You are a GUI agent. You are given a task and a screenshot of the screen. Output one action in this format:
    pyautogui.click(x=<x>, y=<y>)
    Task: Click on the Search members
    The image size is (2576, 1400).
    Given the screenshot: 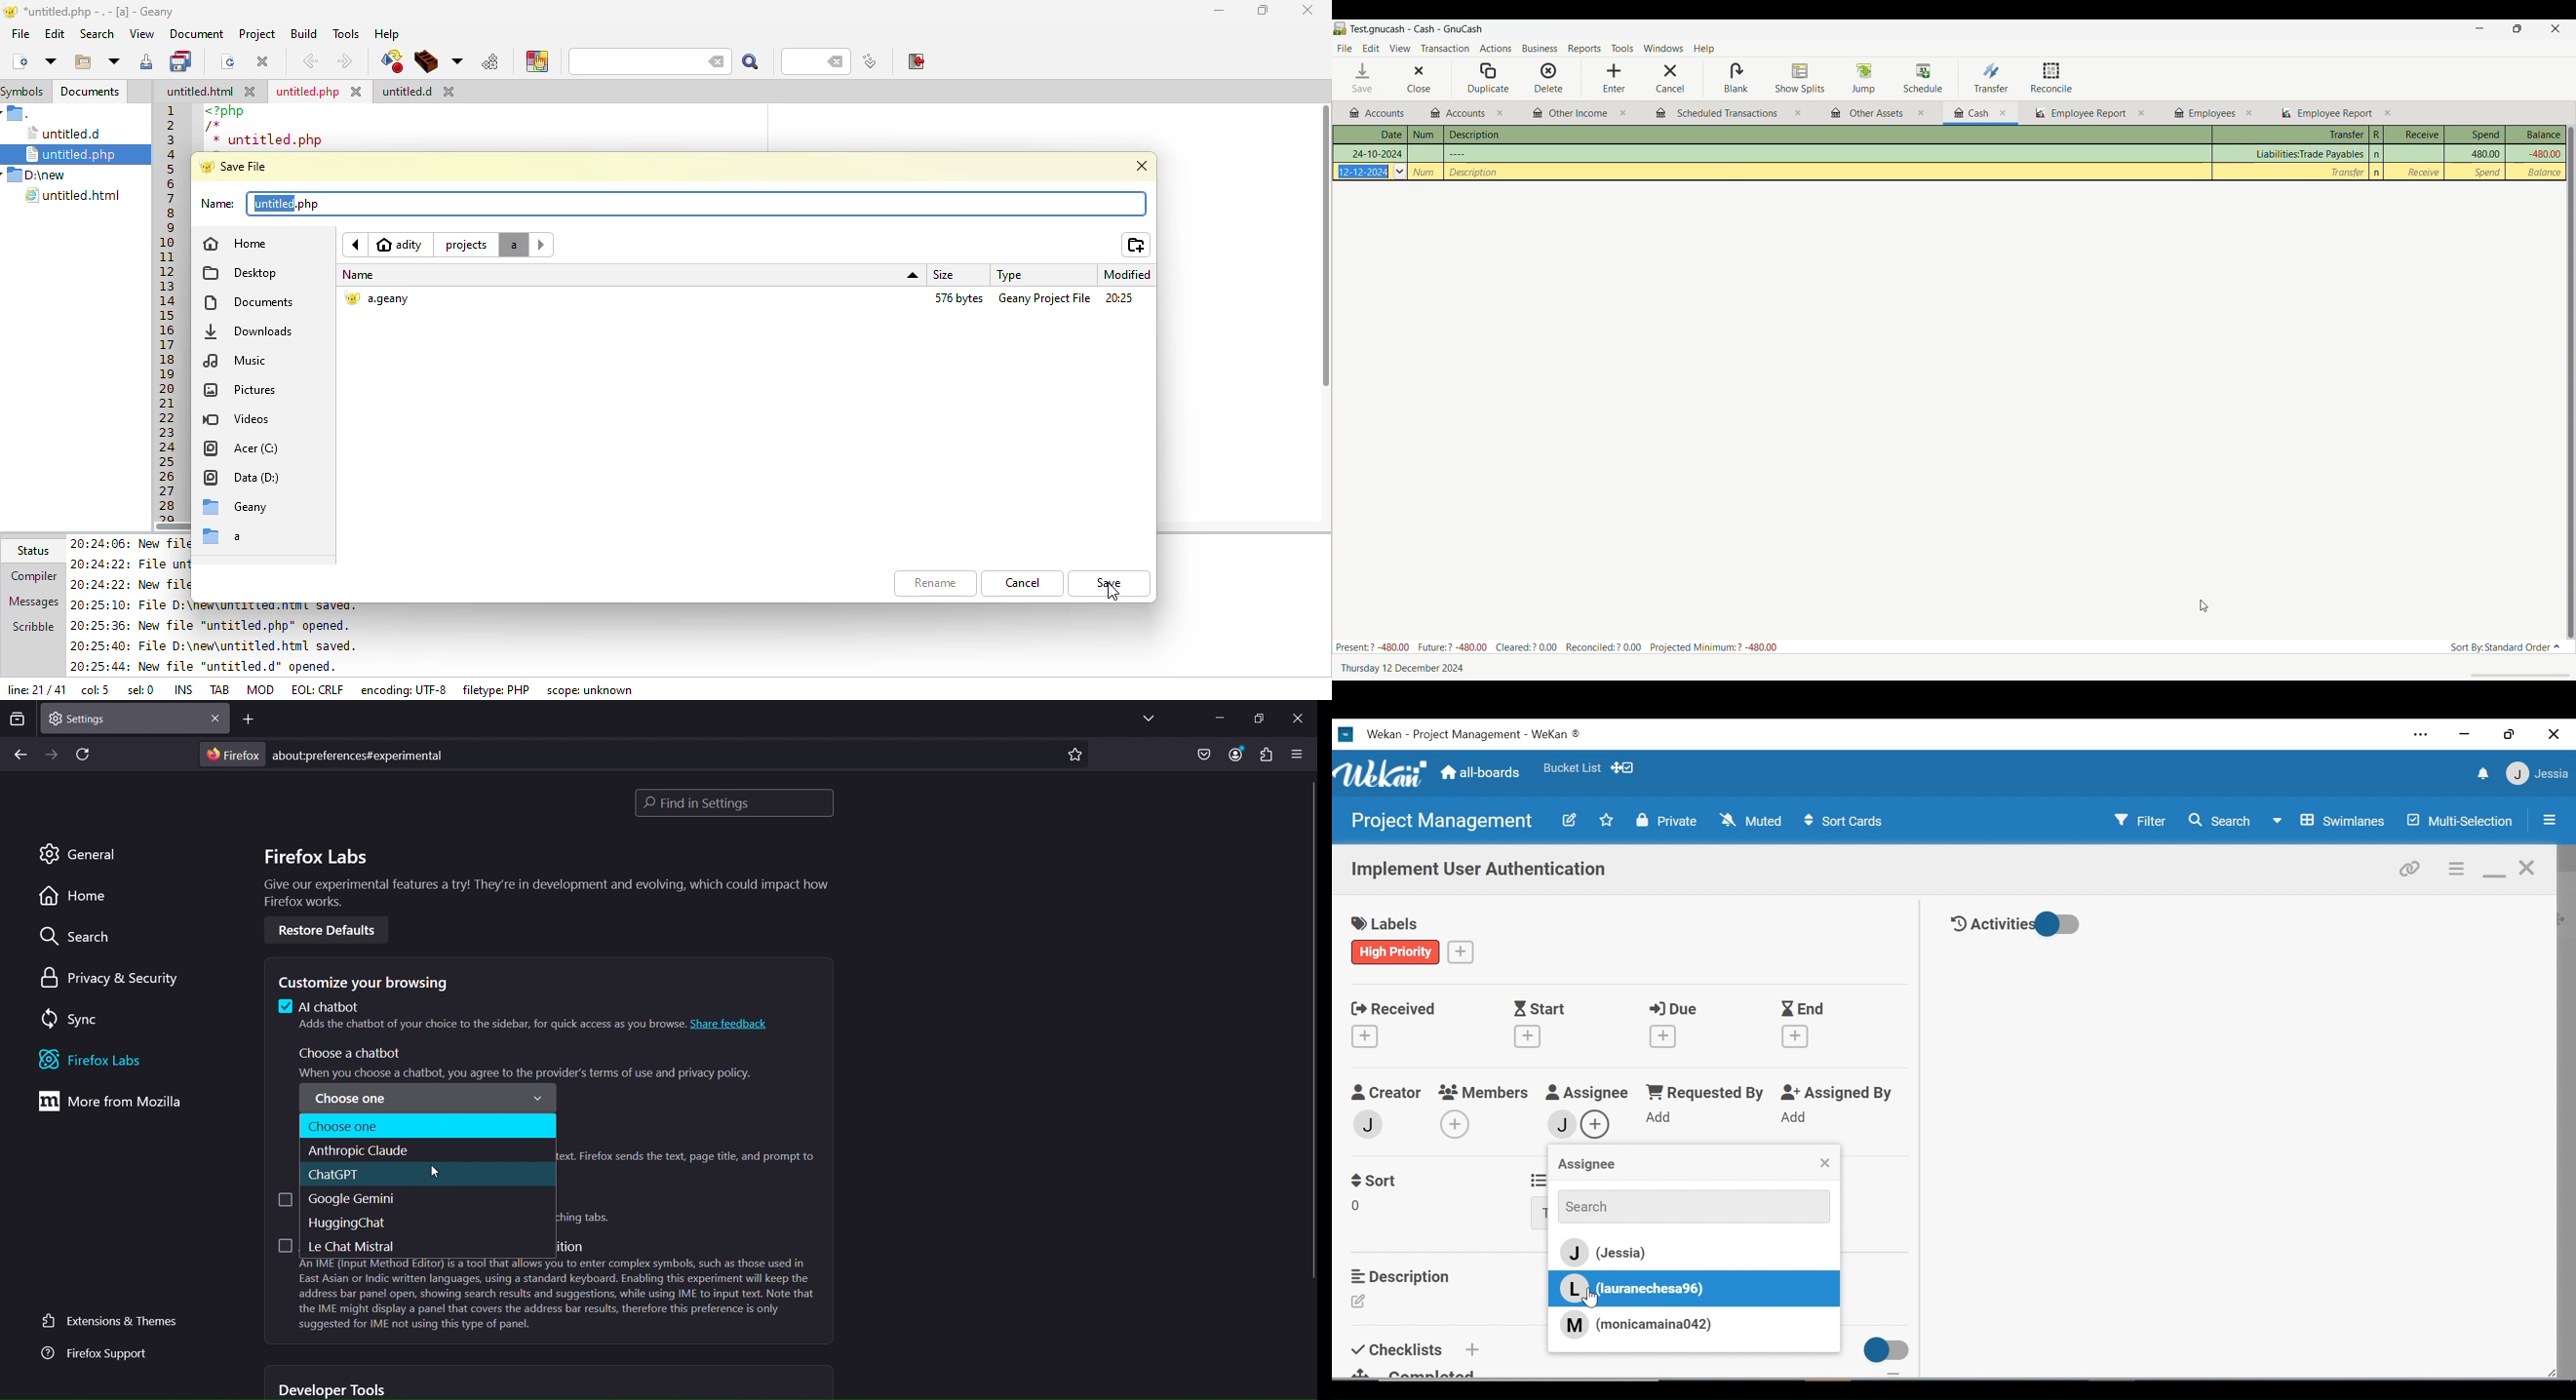 What is the action you would take?
    pyautogui.click(x=1686, y=1206)
    